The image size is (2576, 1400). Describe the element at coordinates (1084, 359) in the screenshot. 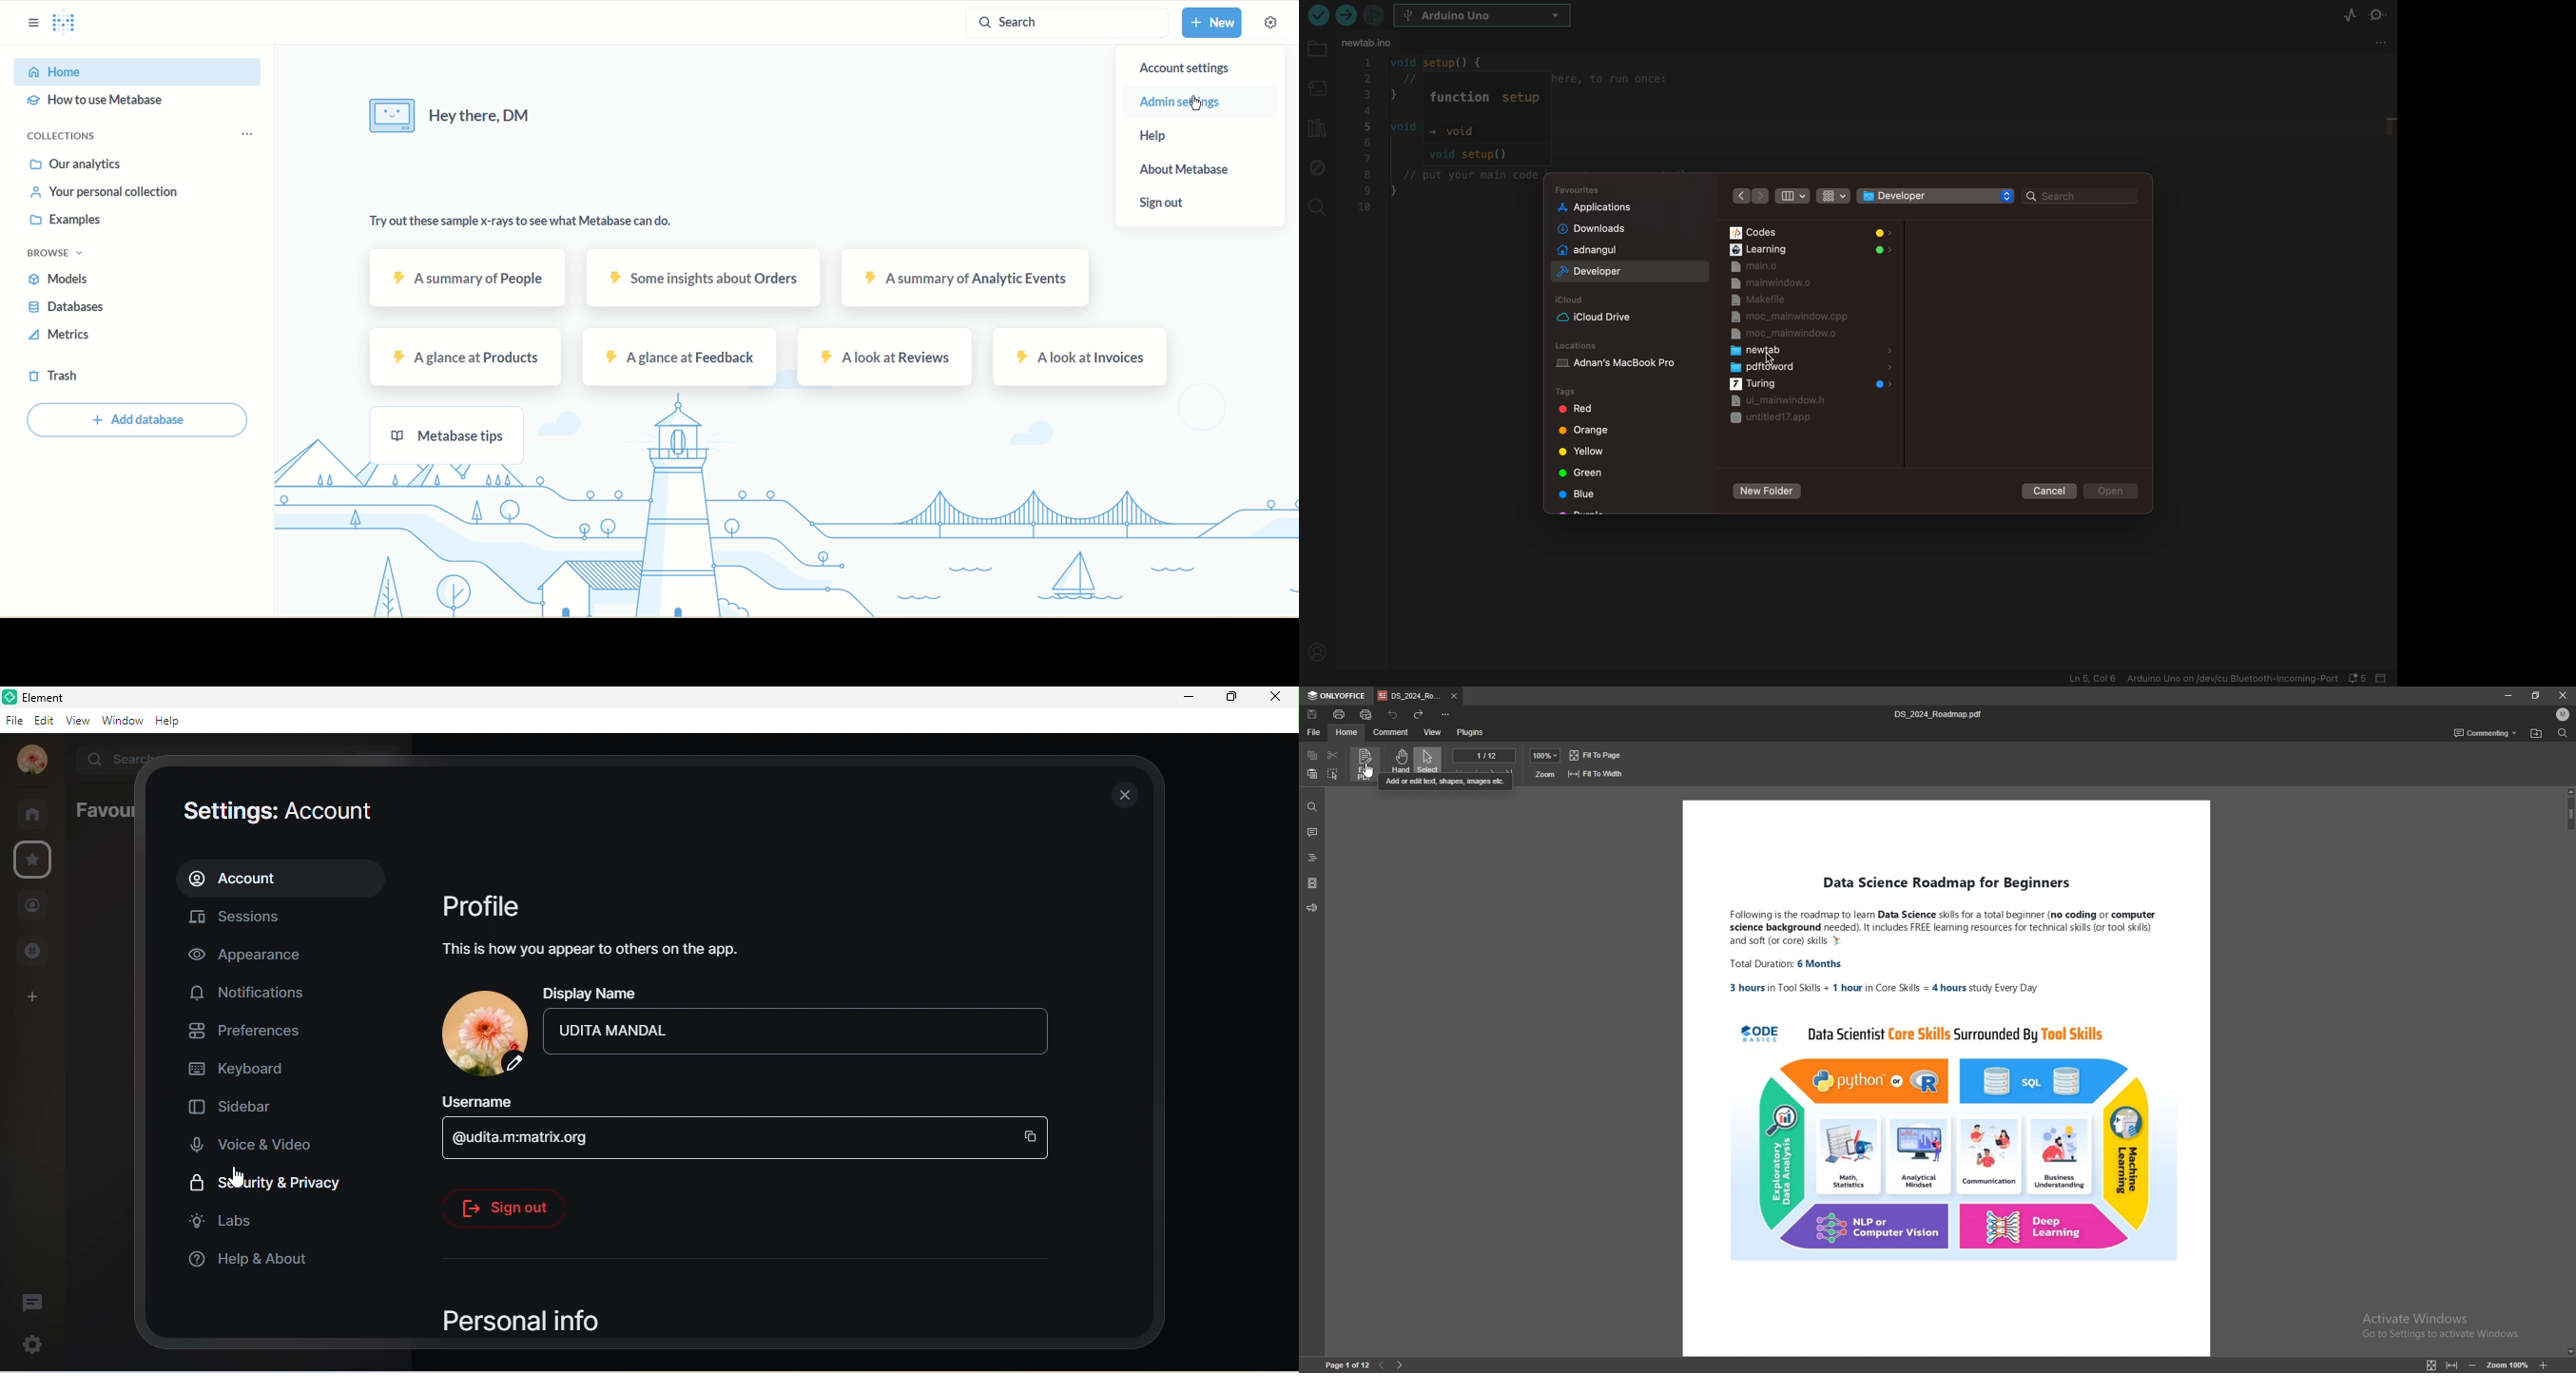

I see `A look at invoices` at that location.